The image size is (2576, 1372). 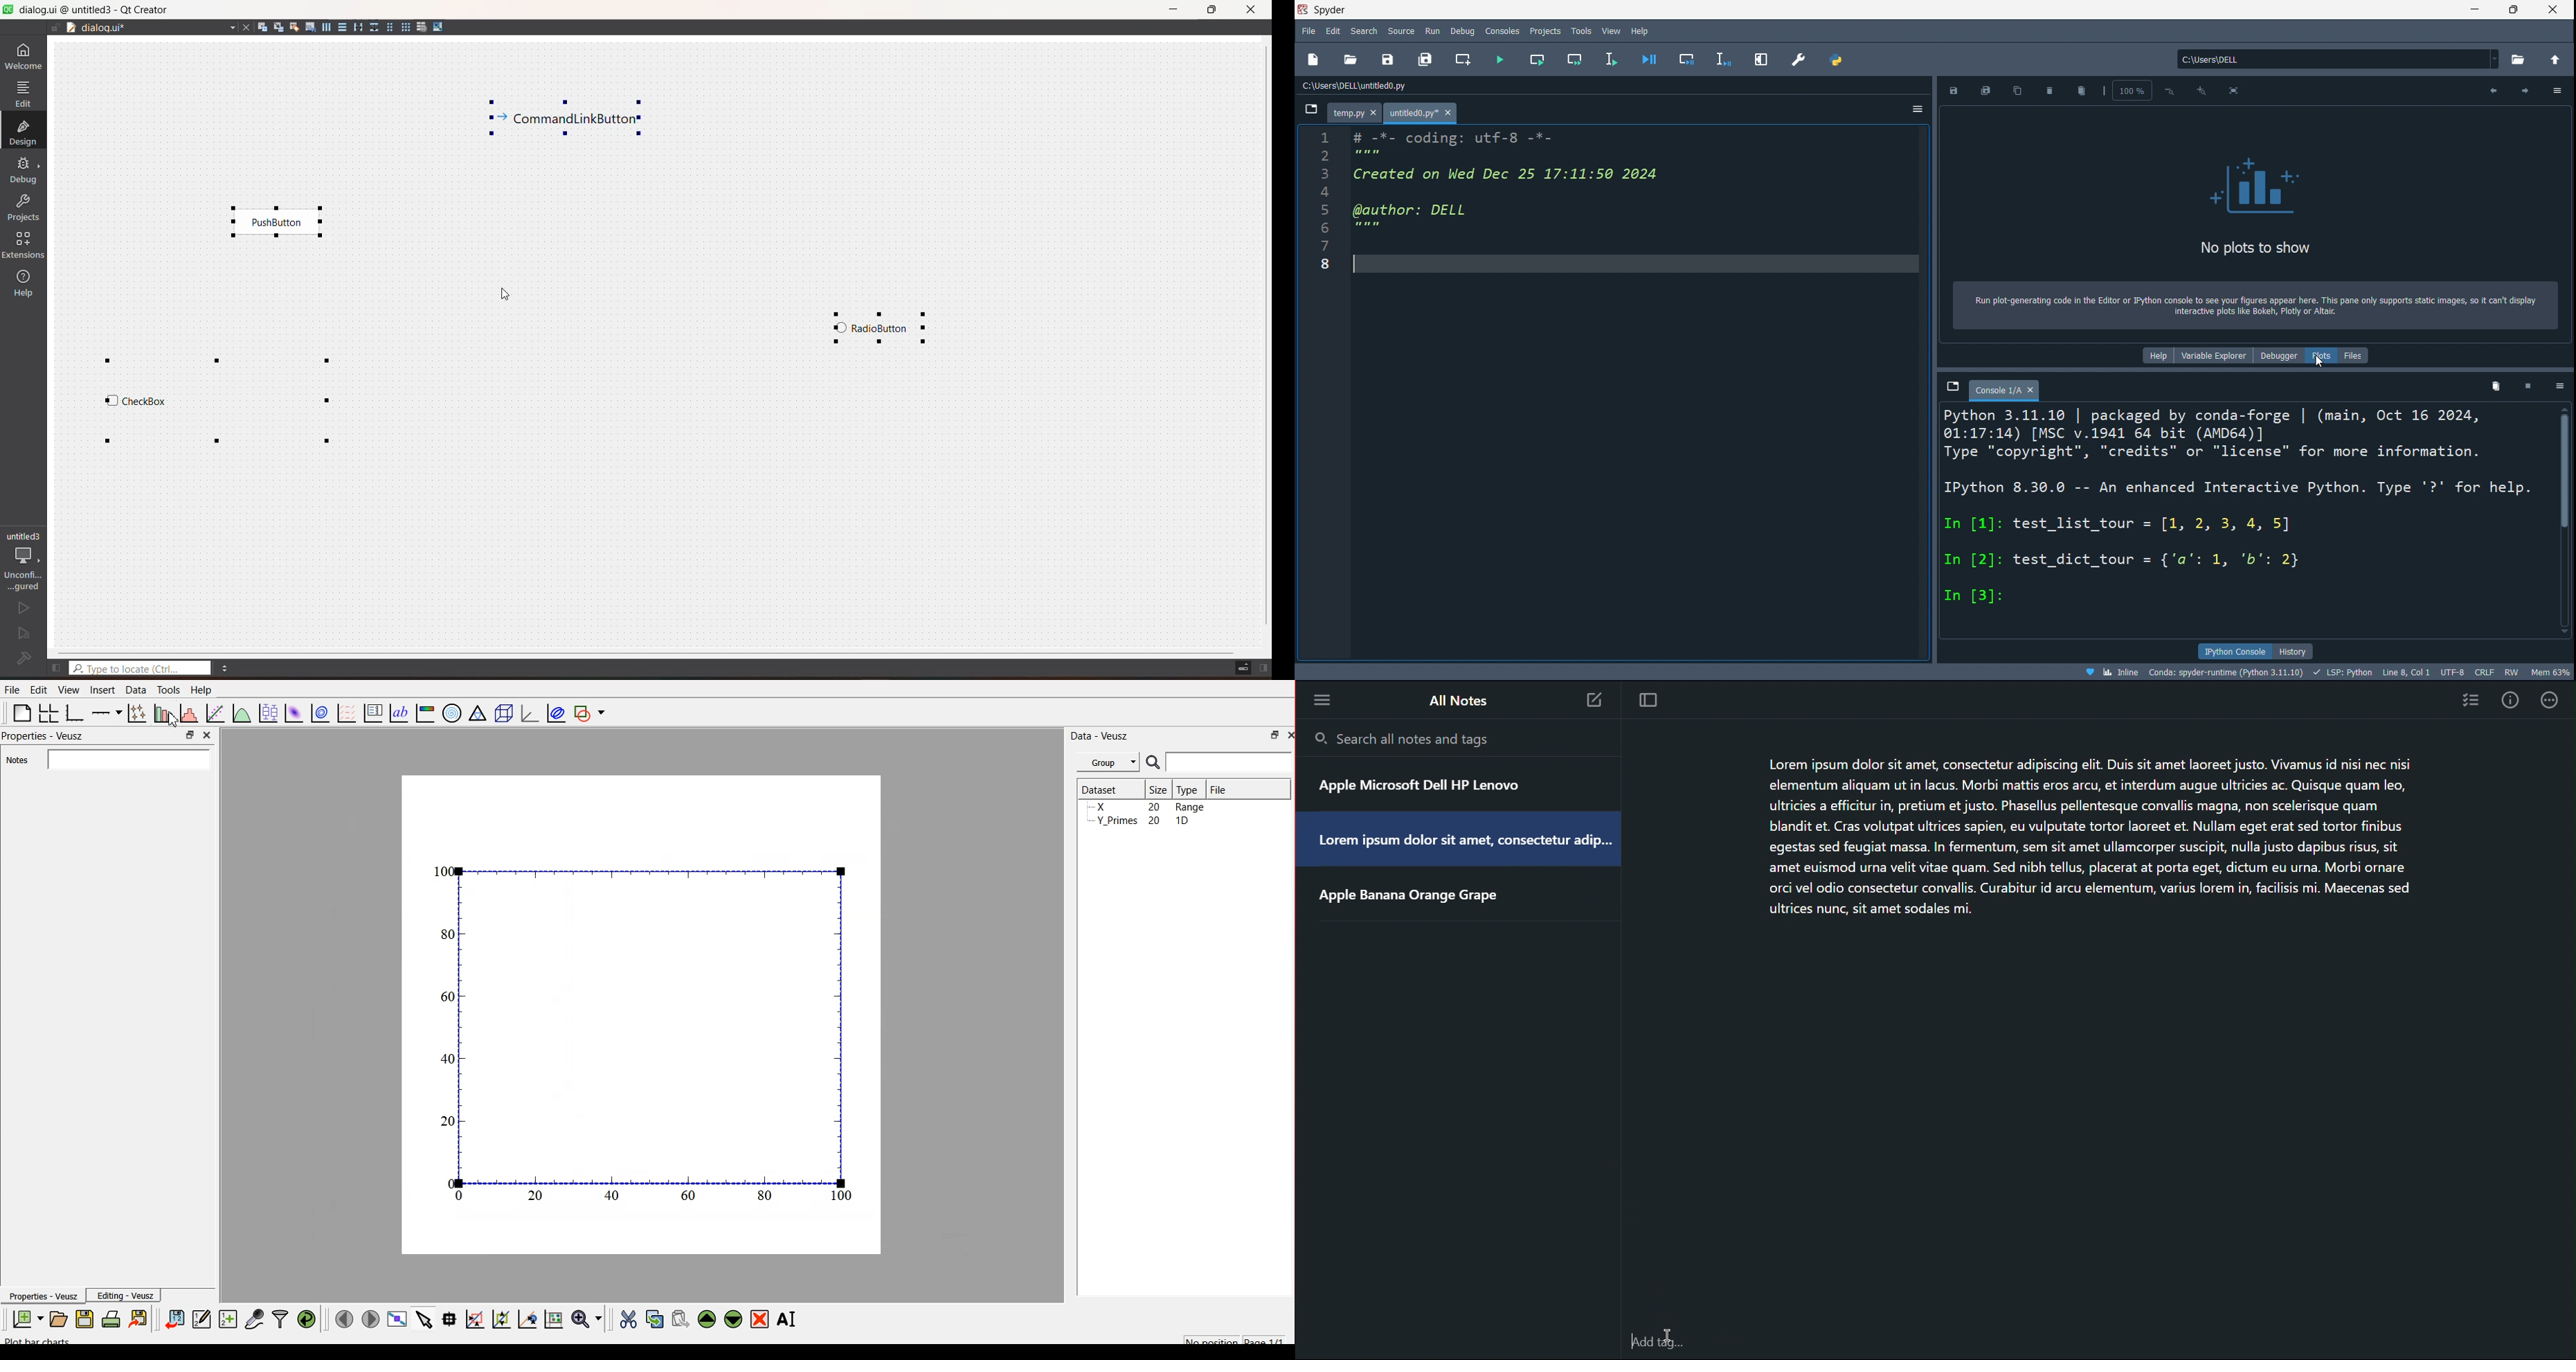 What do you see at coordinates (1458, 699) in the screenshot?
I see `All Notes` at bounding box center [1458, 699].